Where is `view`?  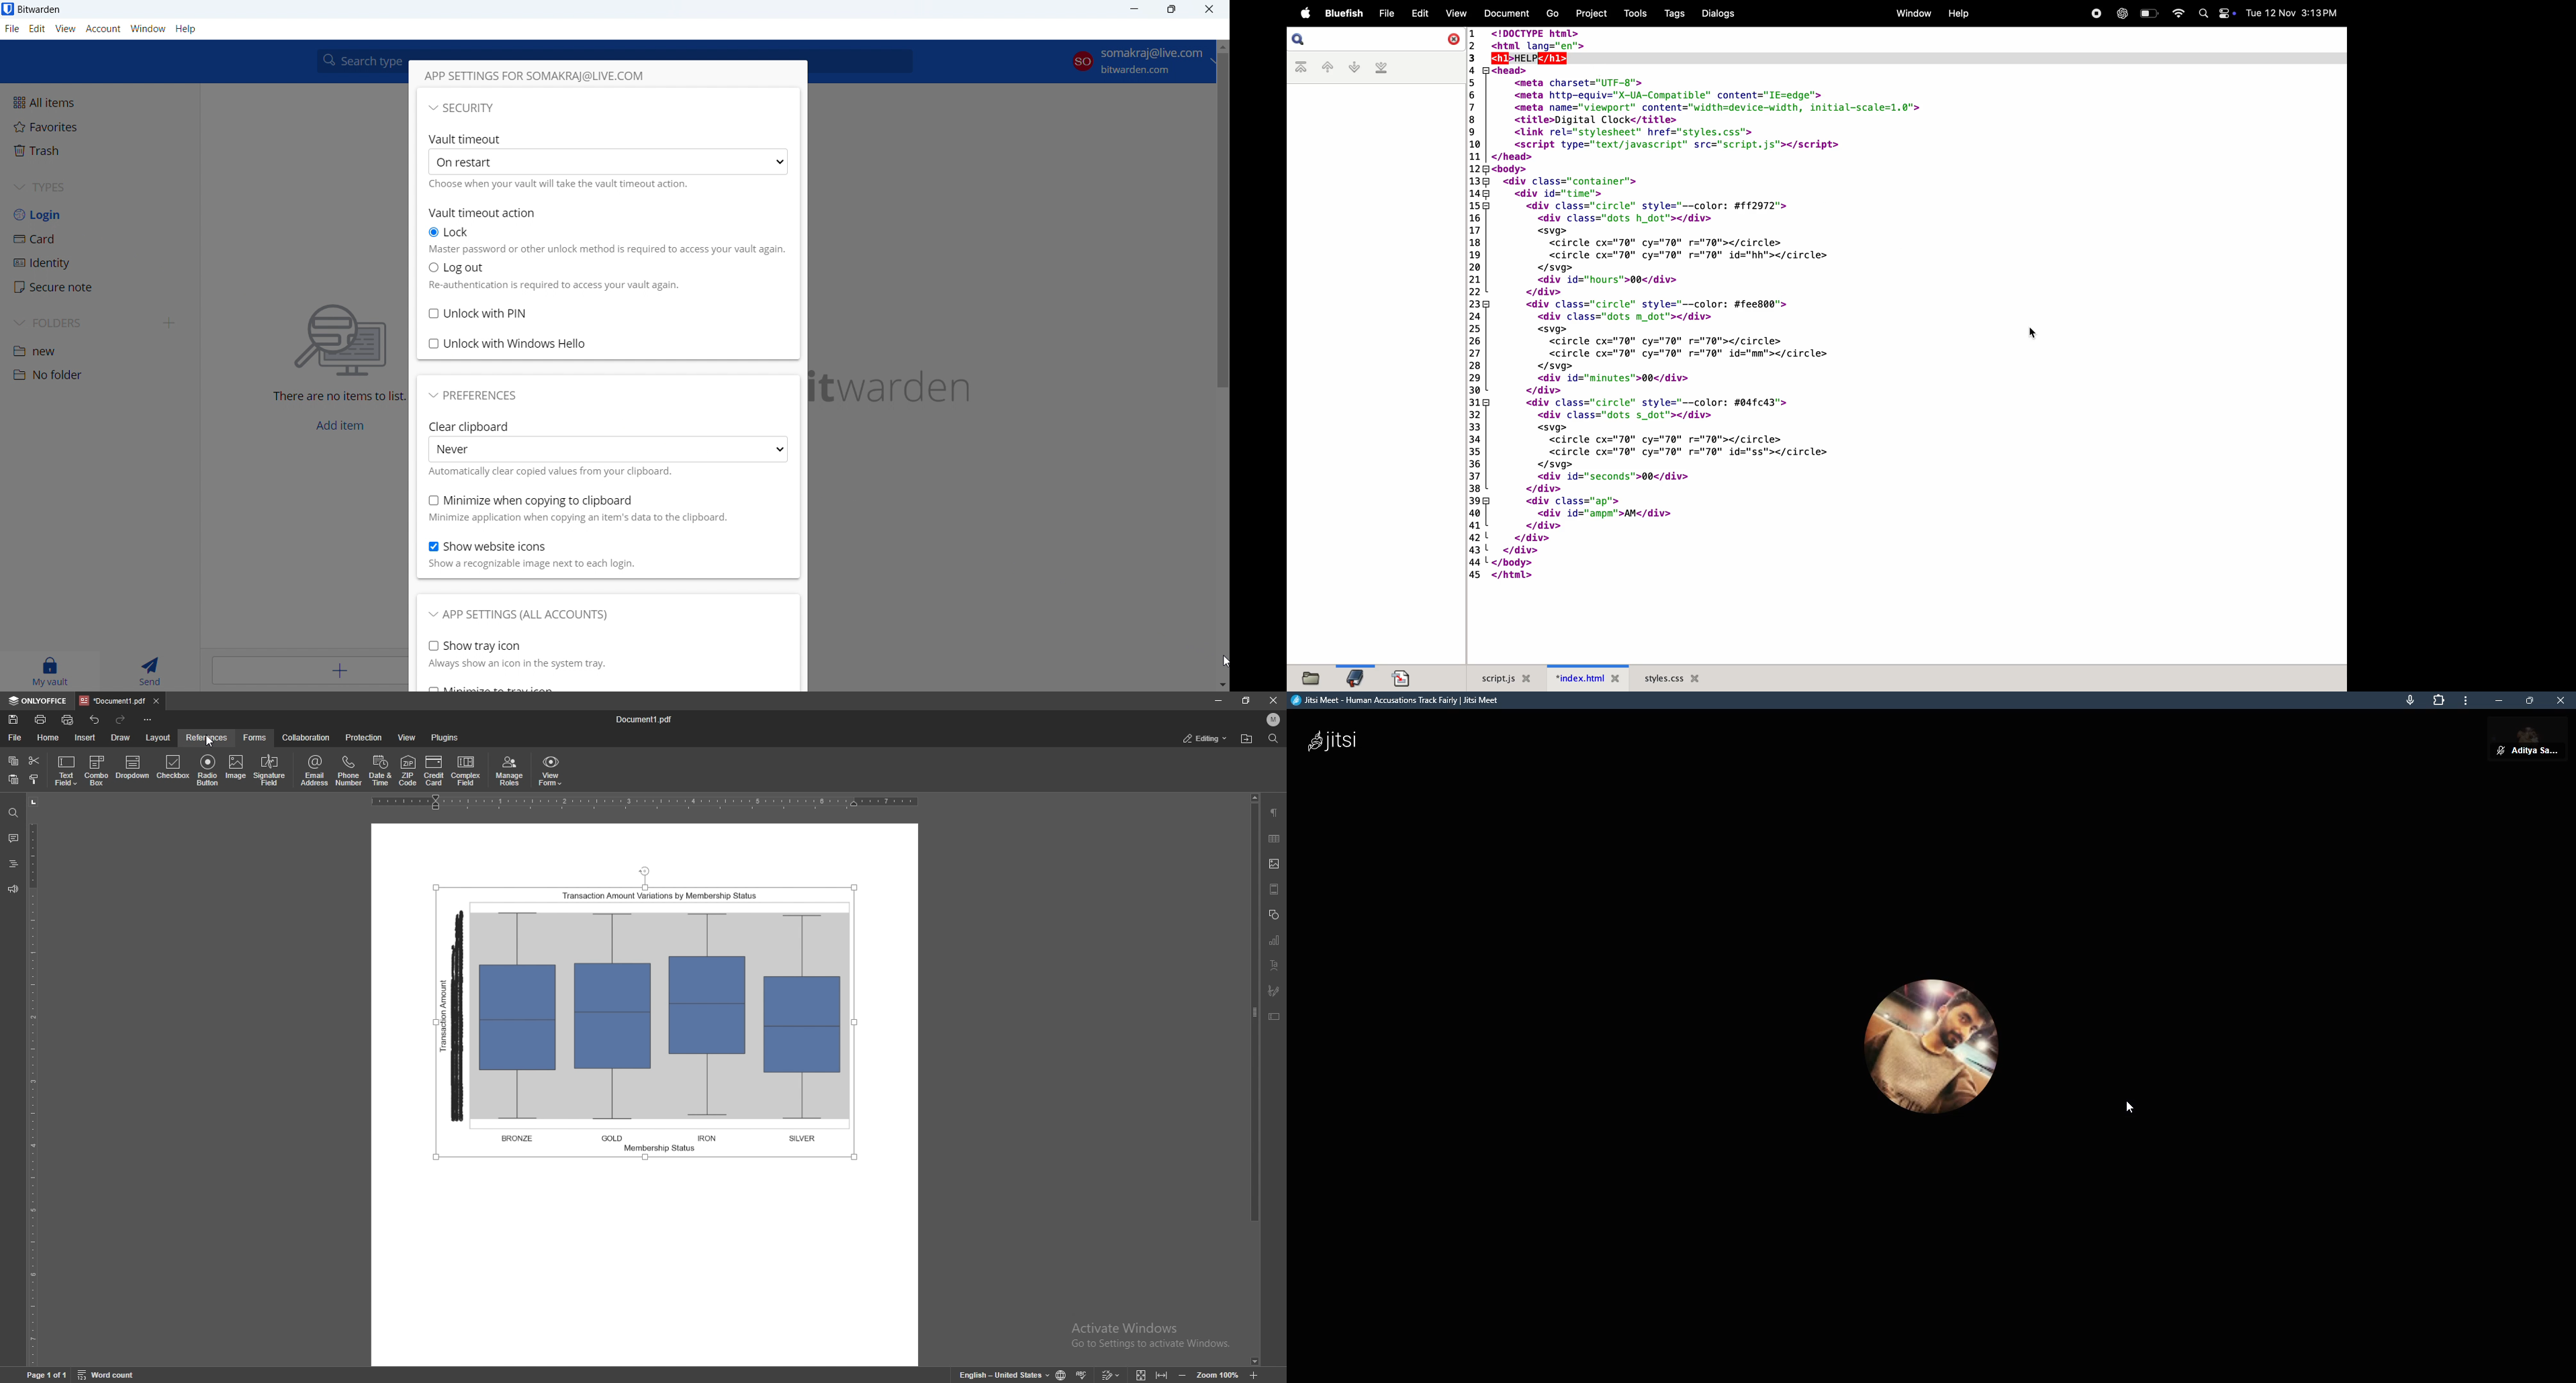 view is located at coordinates (65, 29).